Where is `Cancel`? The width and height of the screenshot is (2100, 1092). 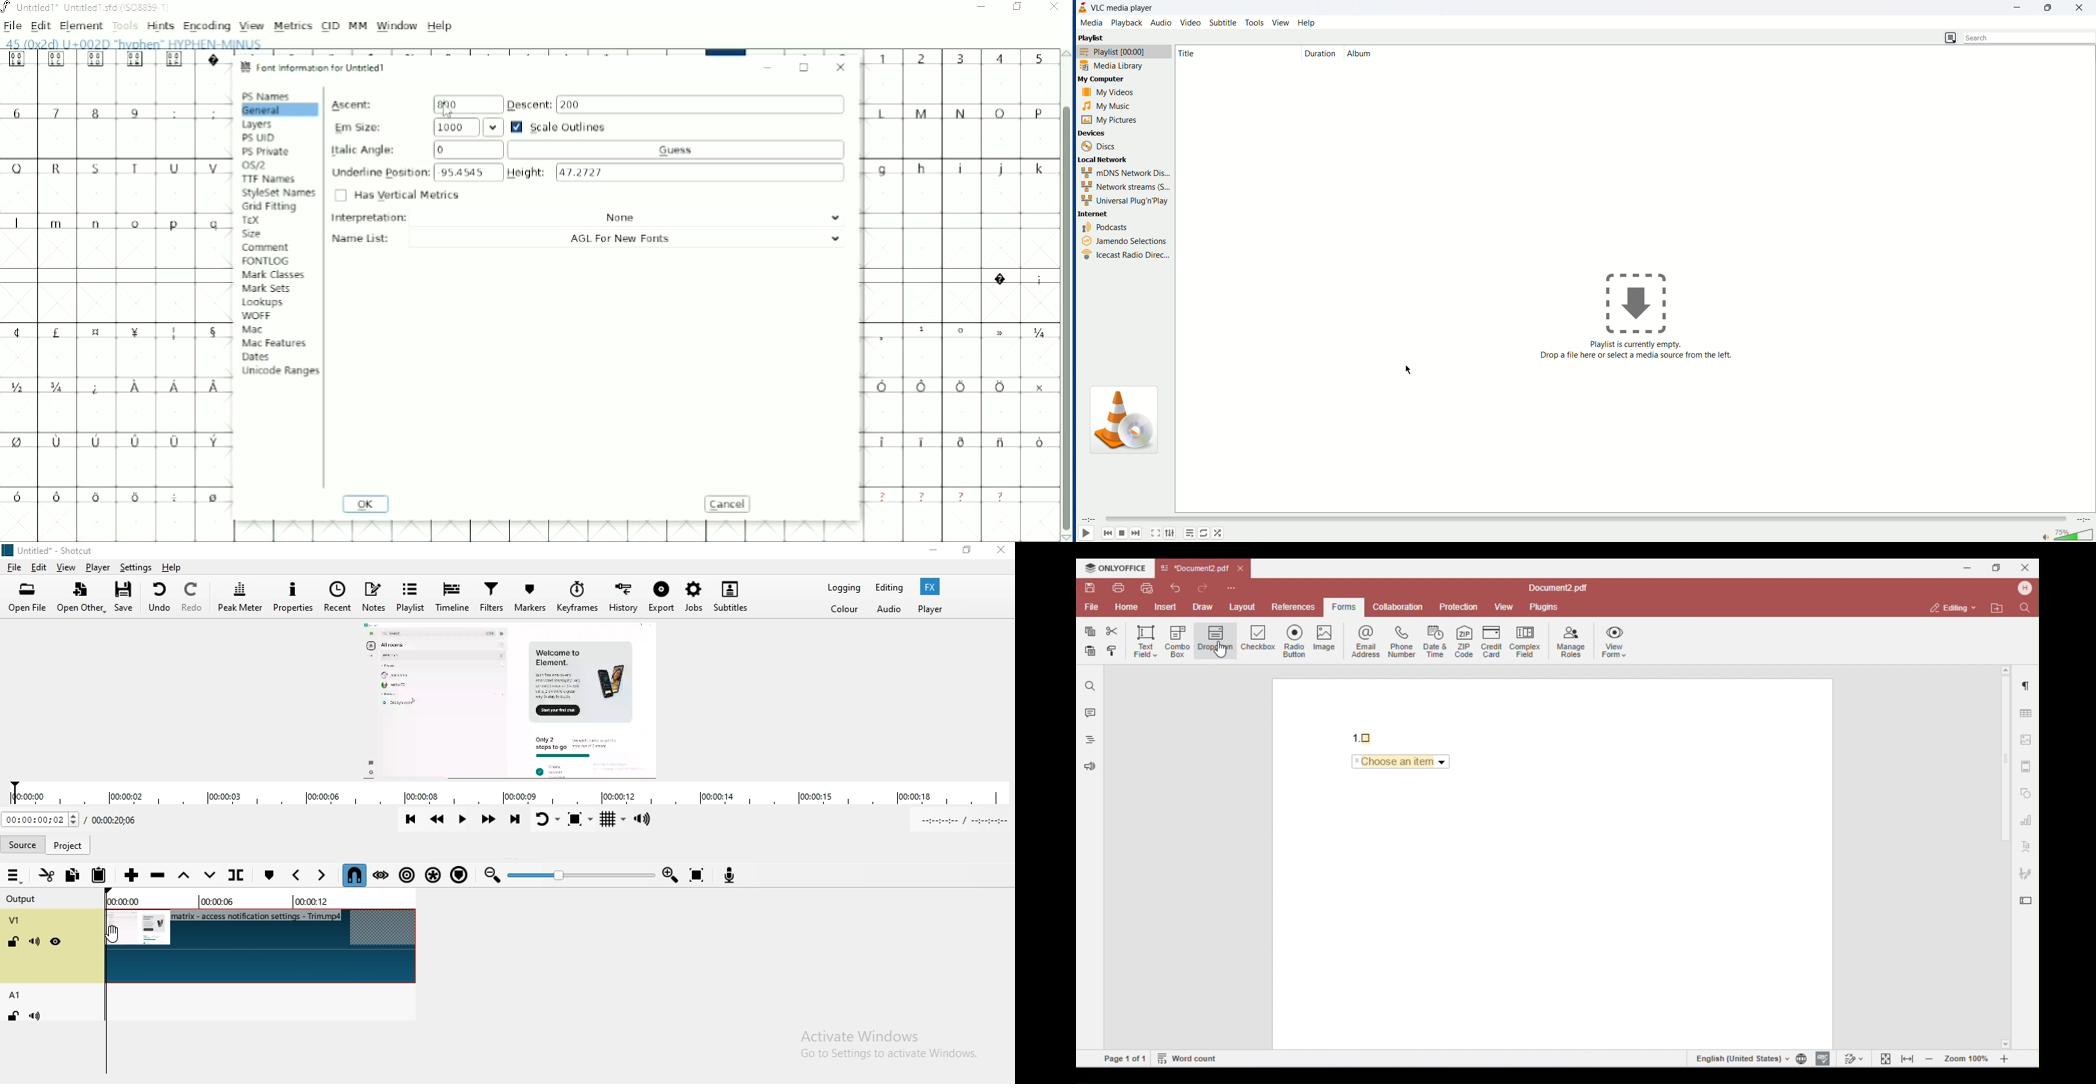 Cancel is located at coordinates (730, 504).